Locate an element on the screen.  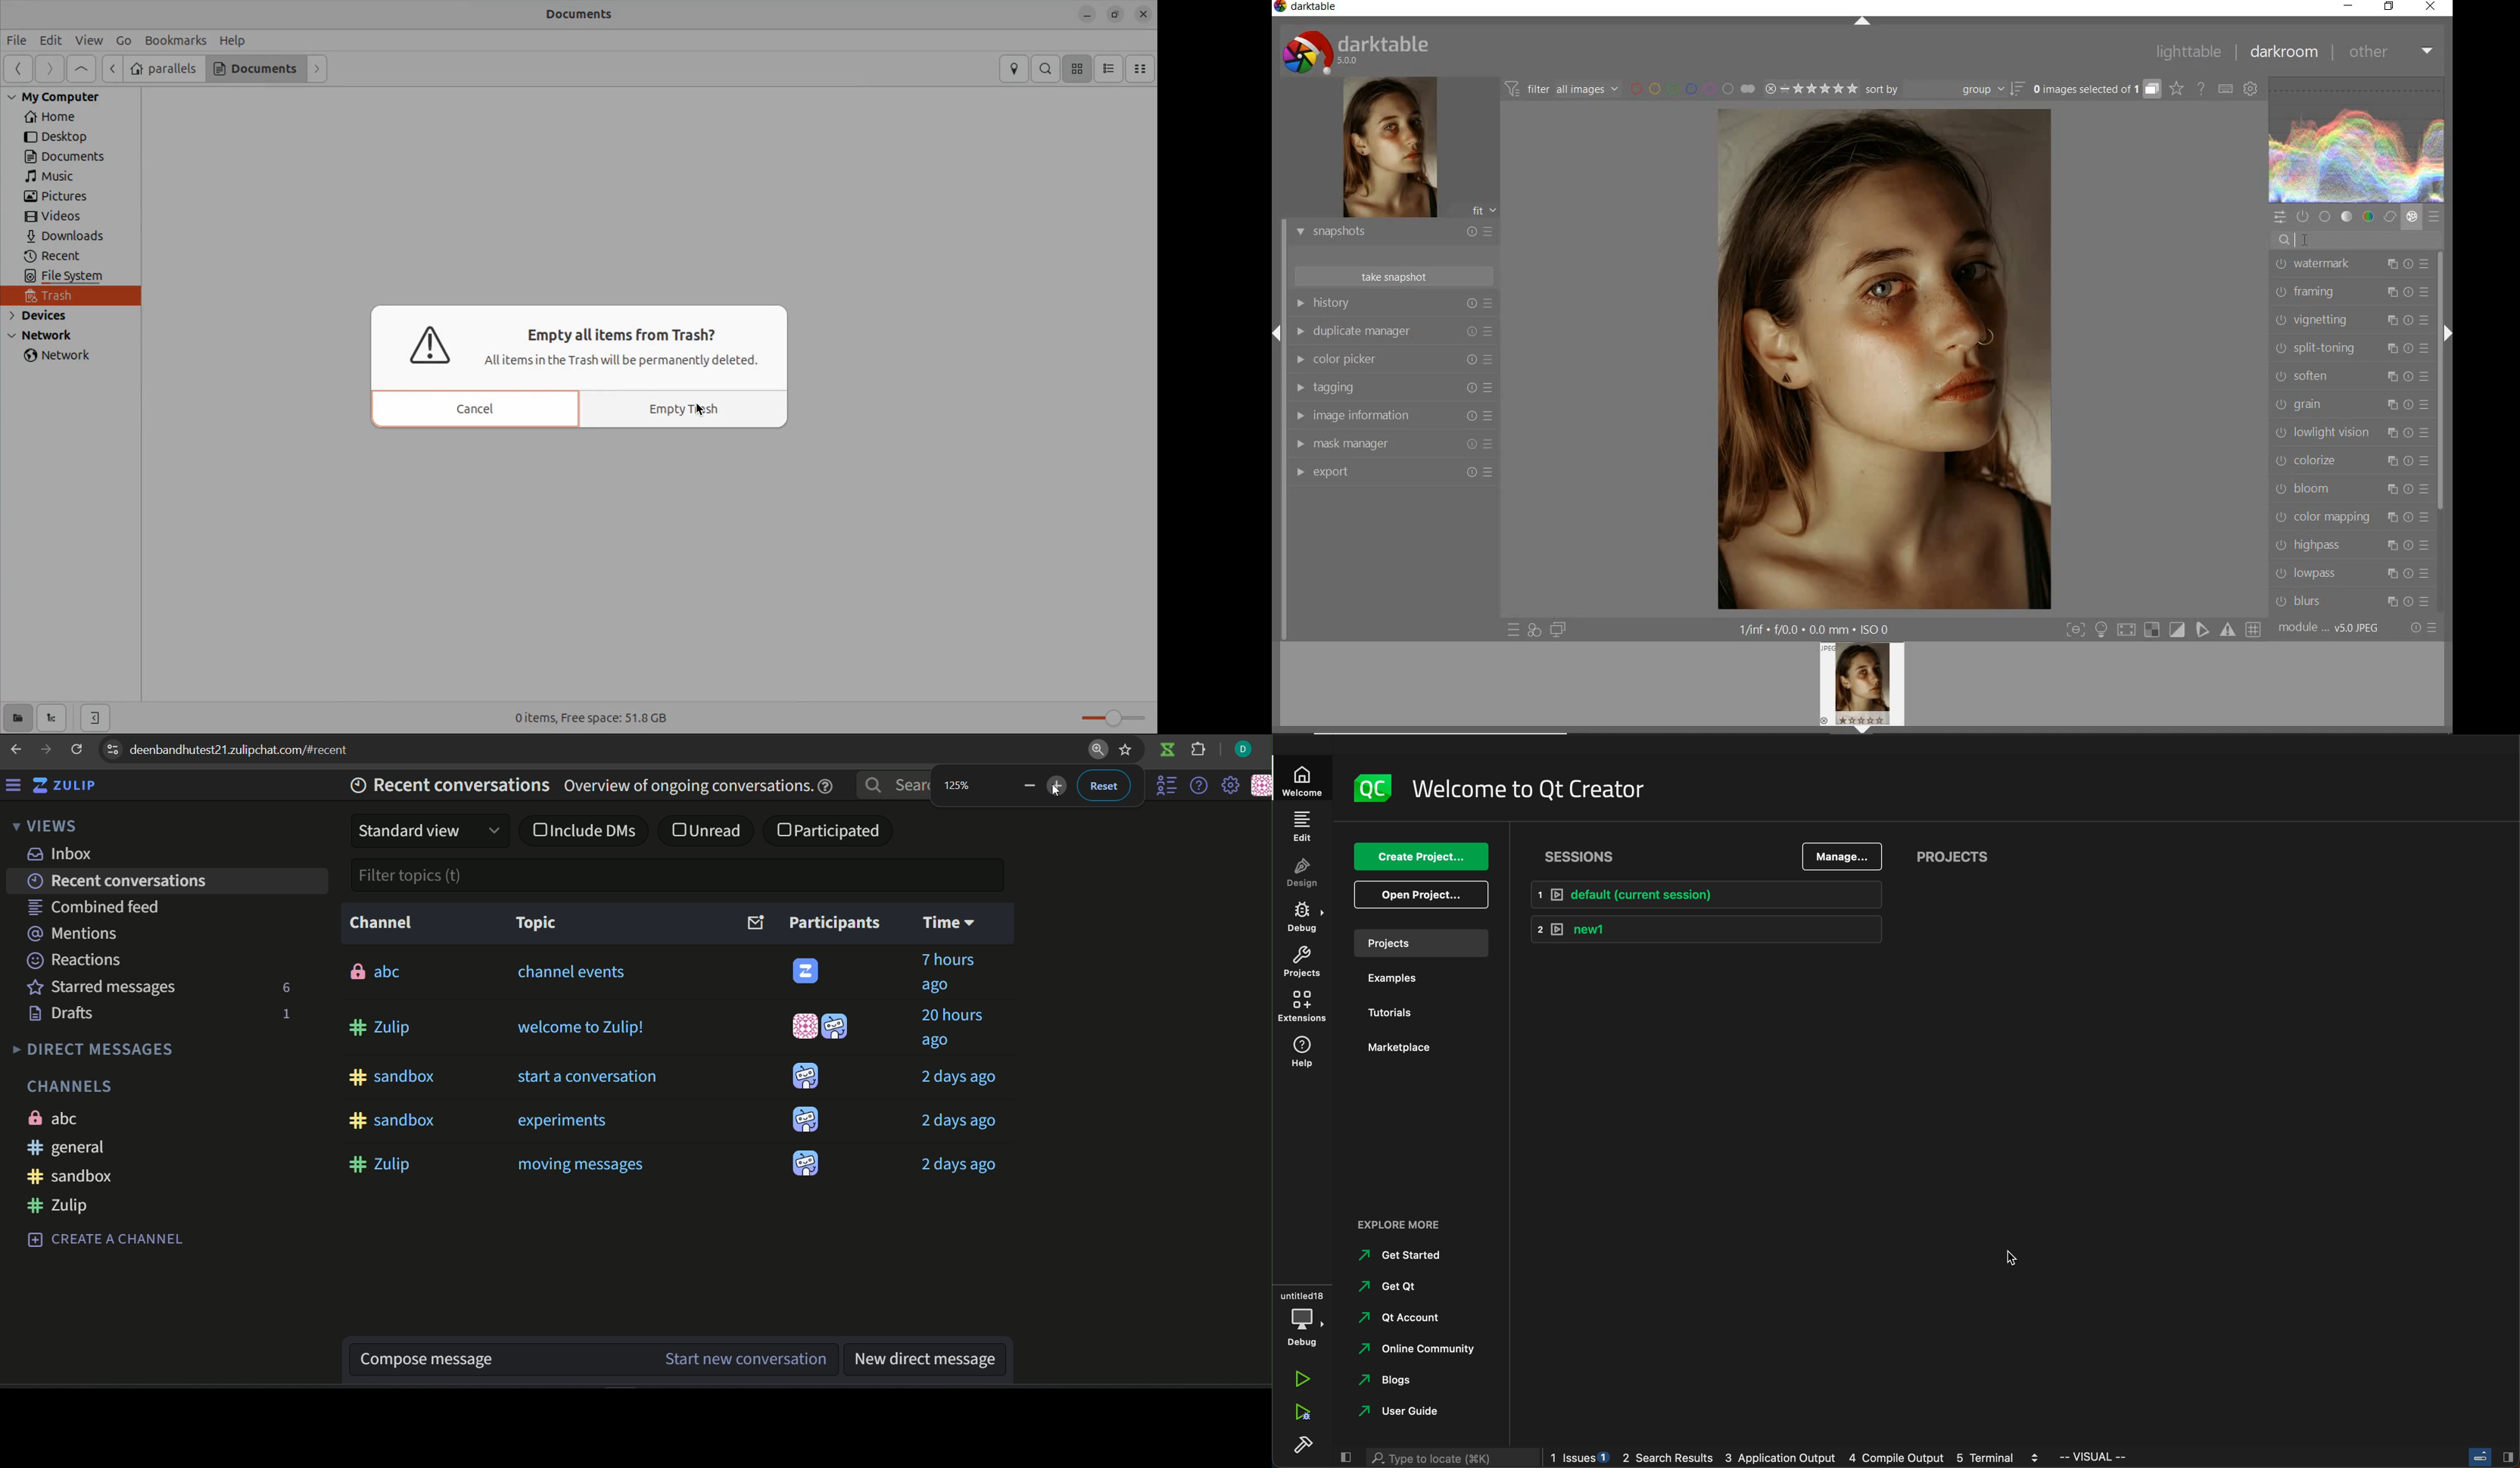
export is located at coordinates (1392, 475).